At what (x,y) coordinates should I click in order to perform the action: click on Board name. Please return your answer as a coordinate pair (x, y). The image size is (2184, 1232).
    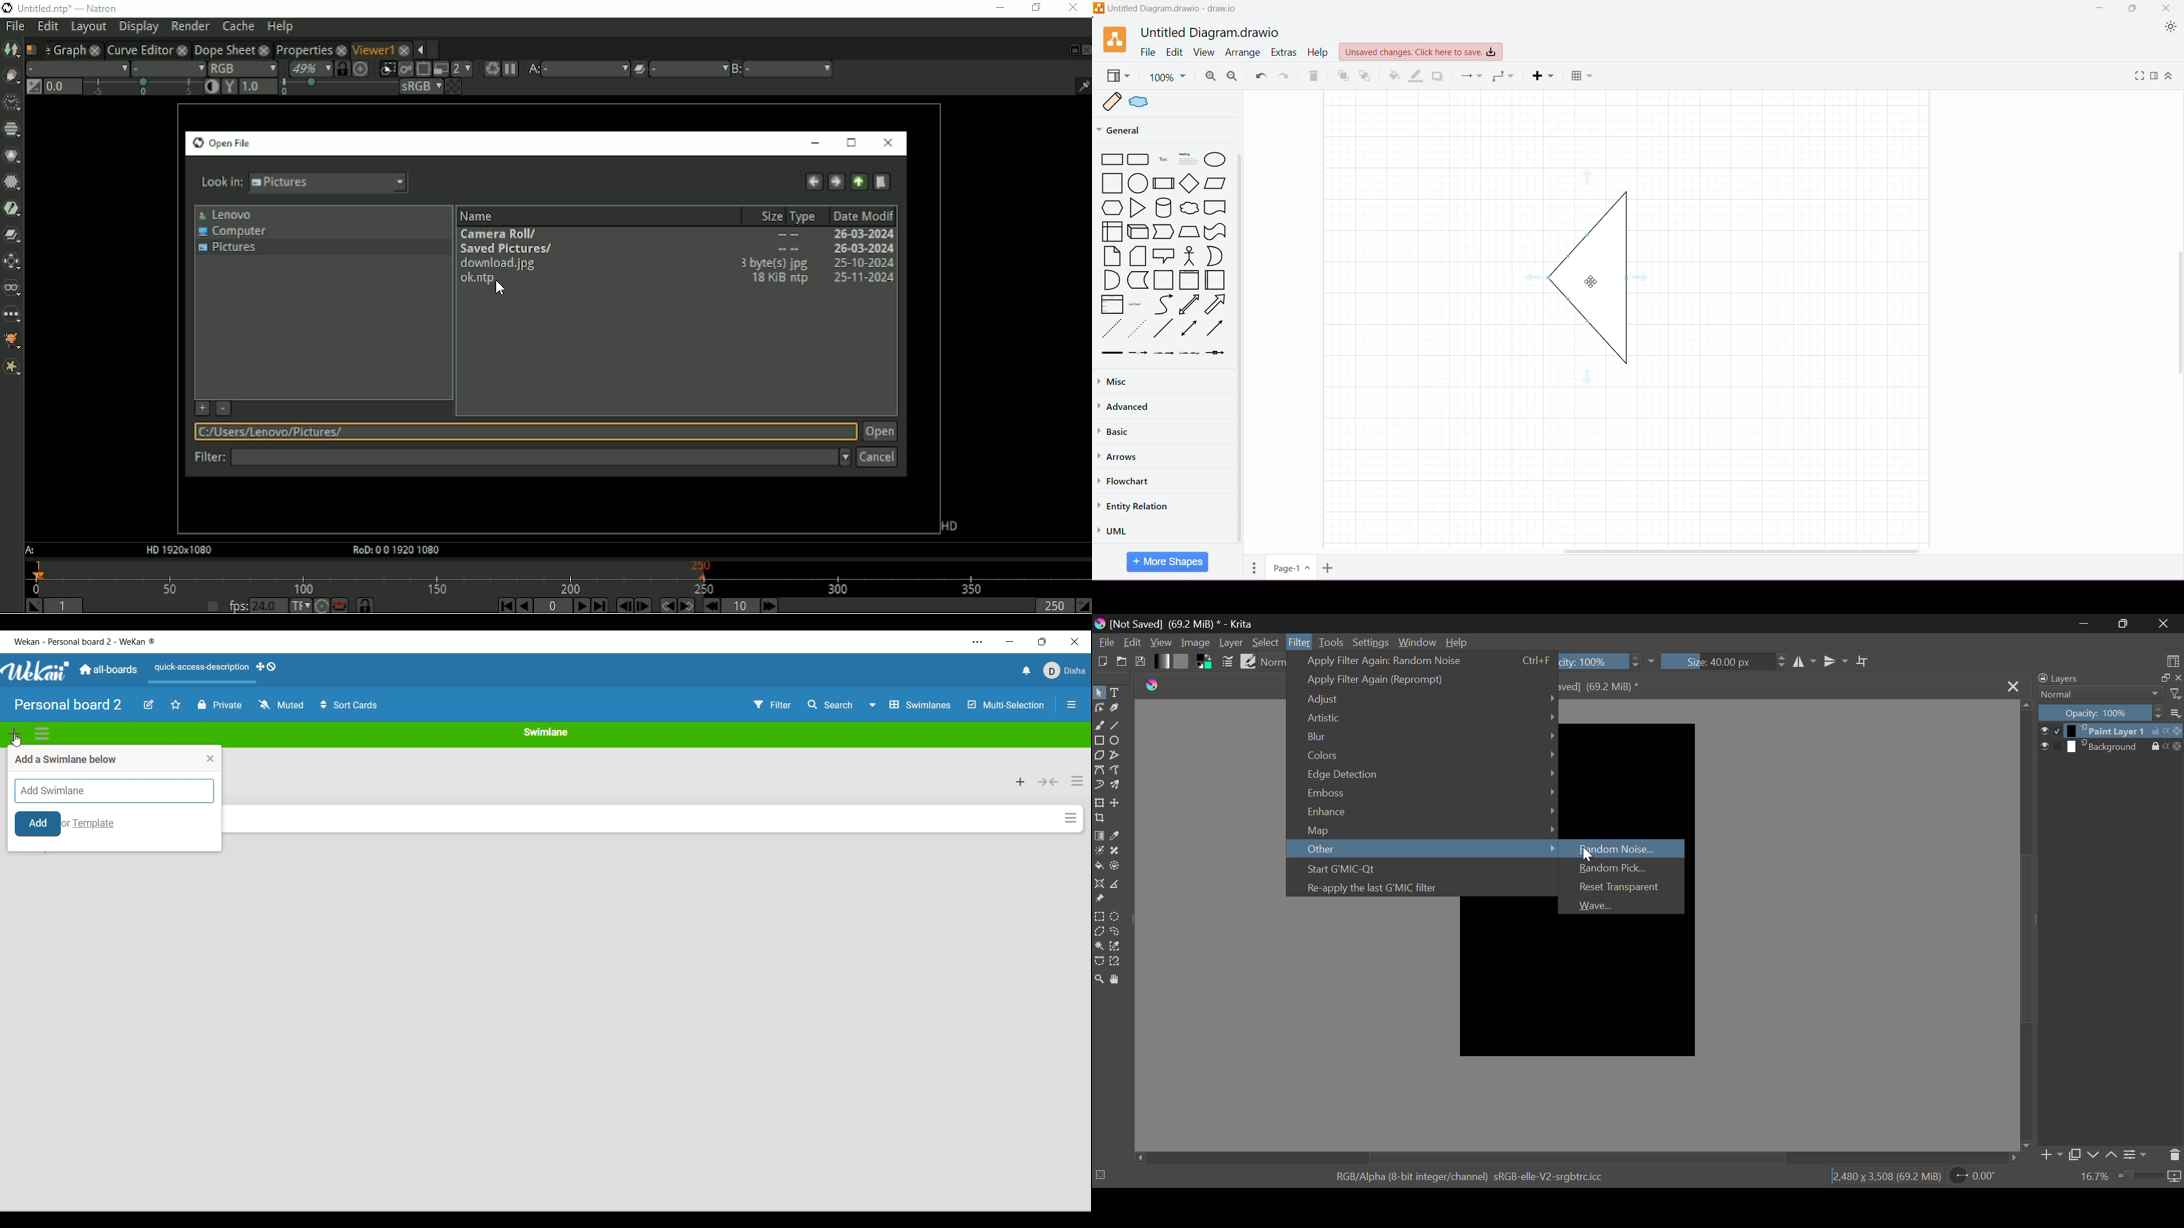
    Looking at the image, I should click on (68, 704).